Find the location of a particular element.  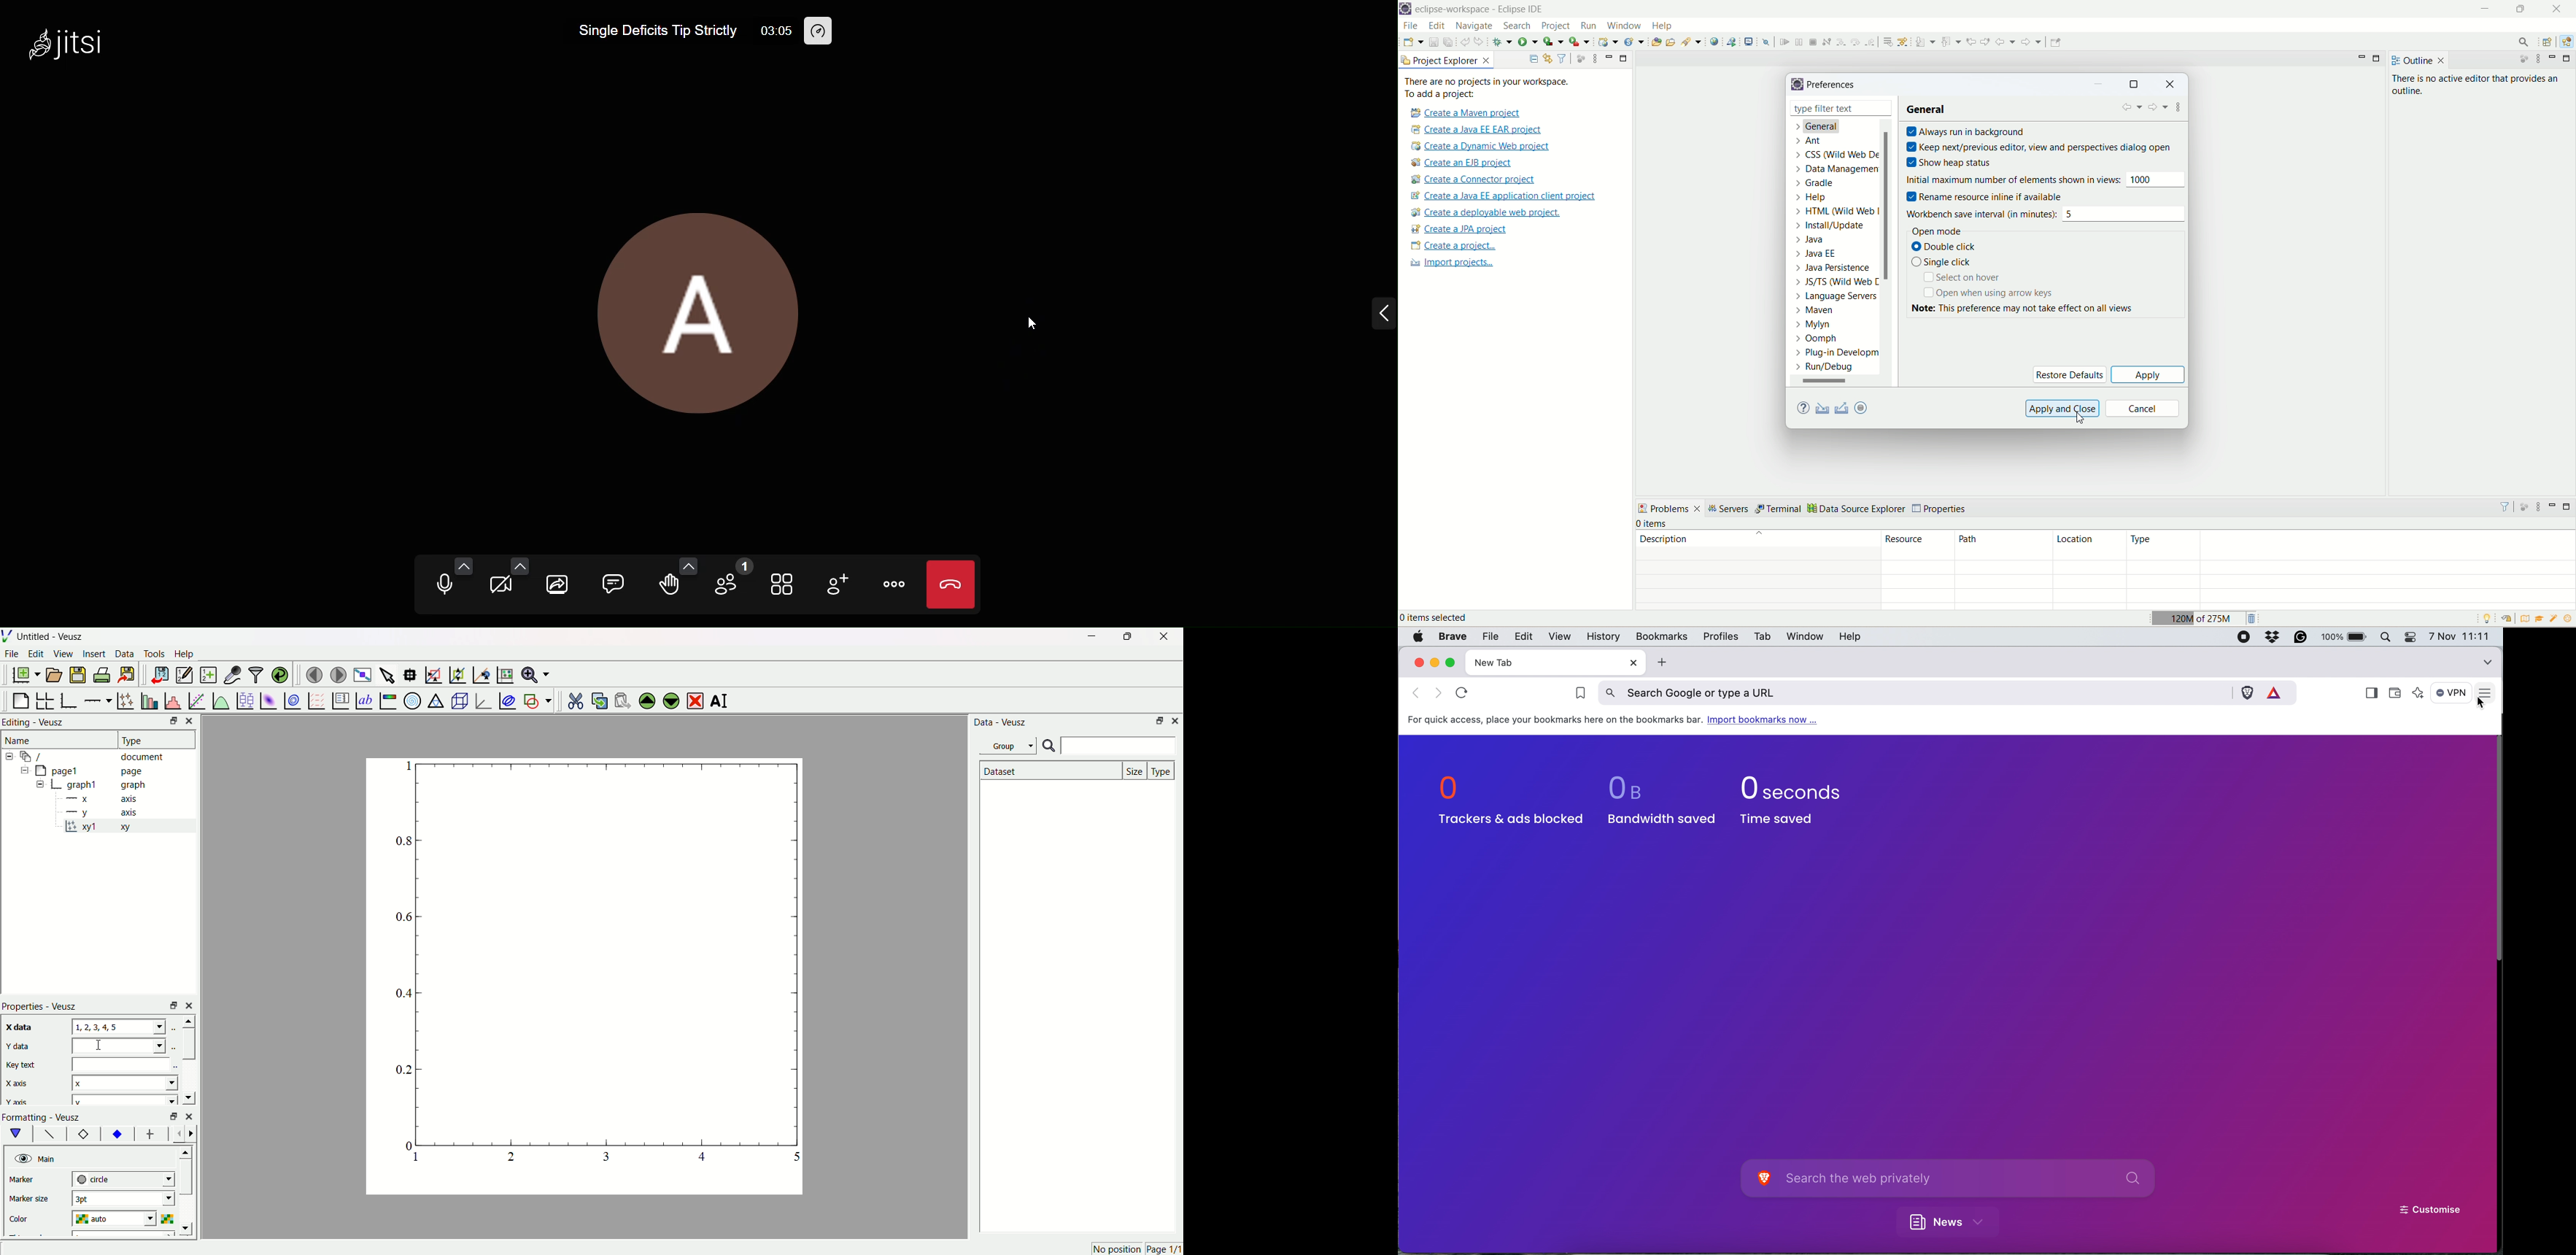

HTML is located at coordinates (1839, 213).